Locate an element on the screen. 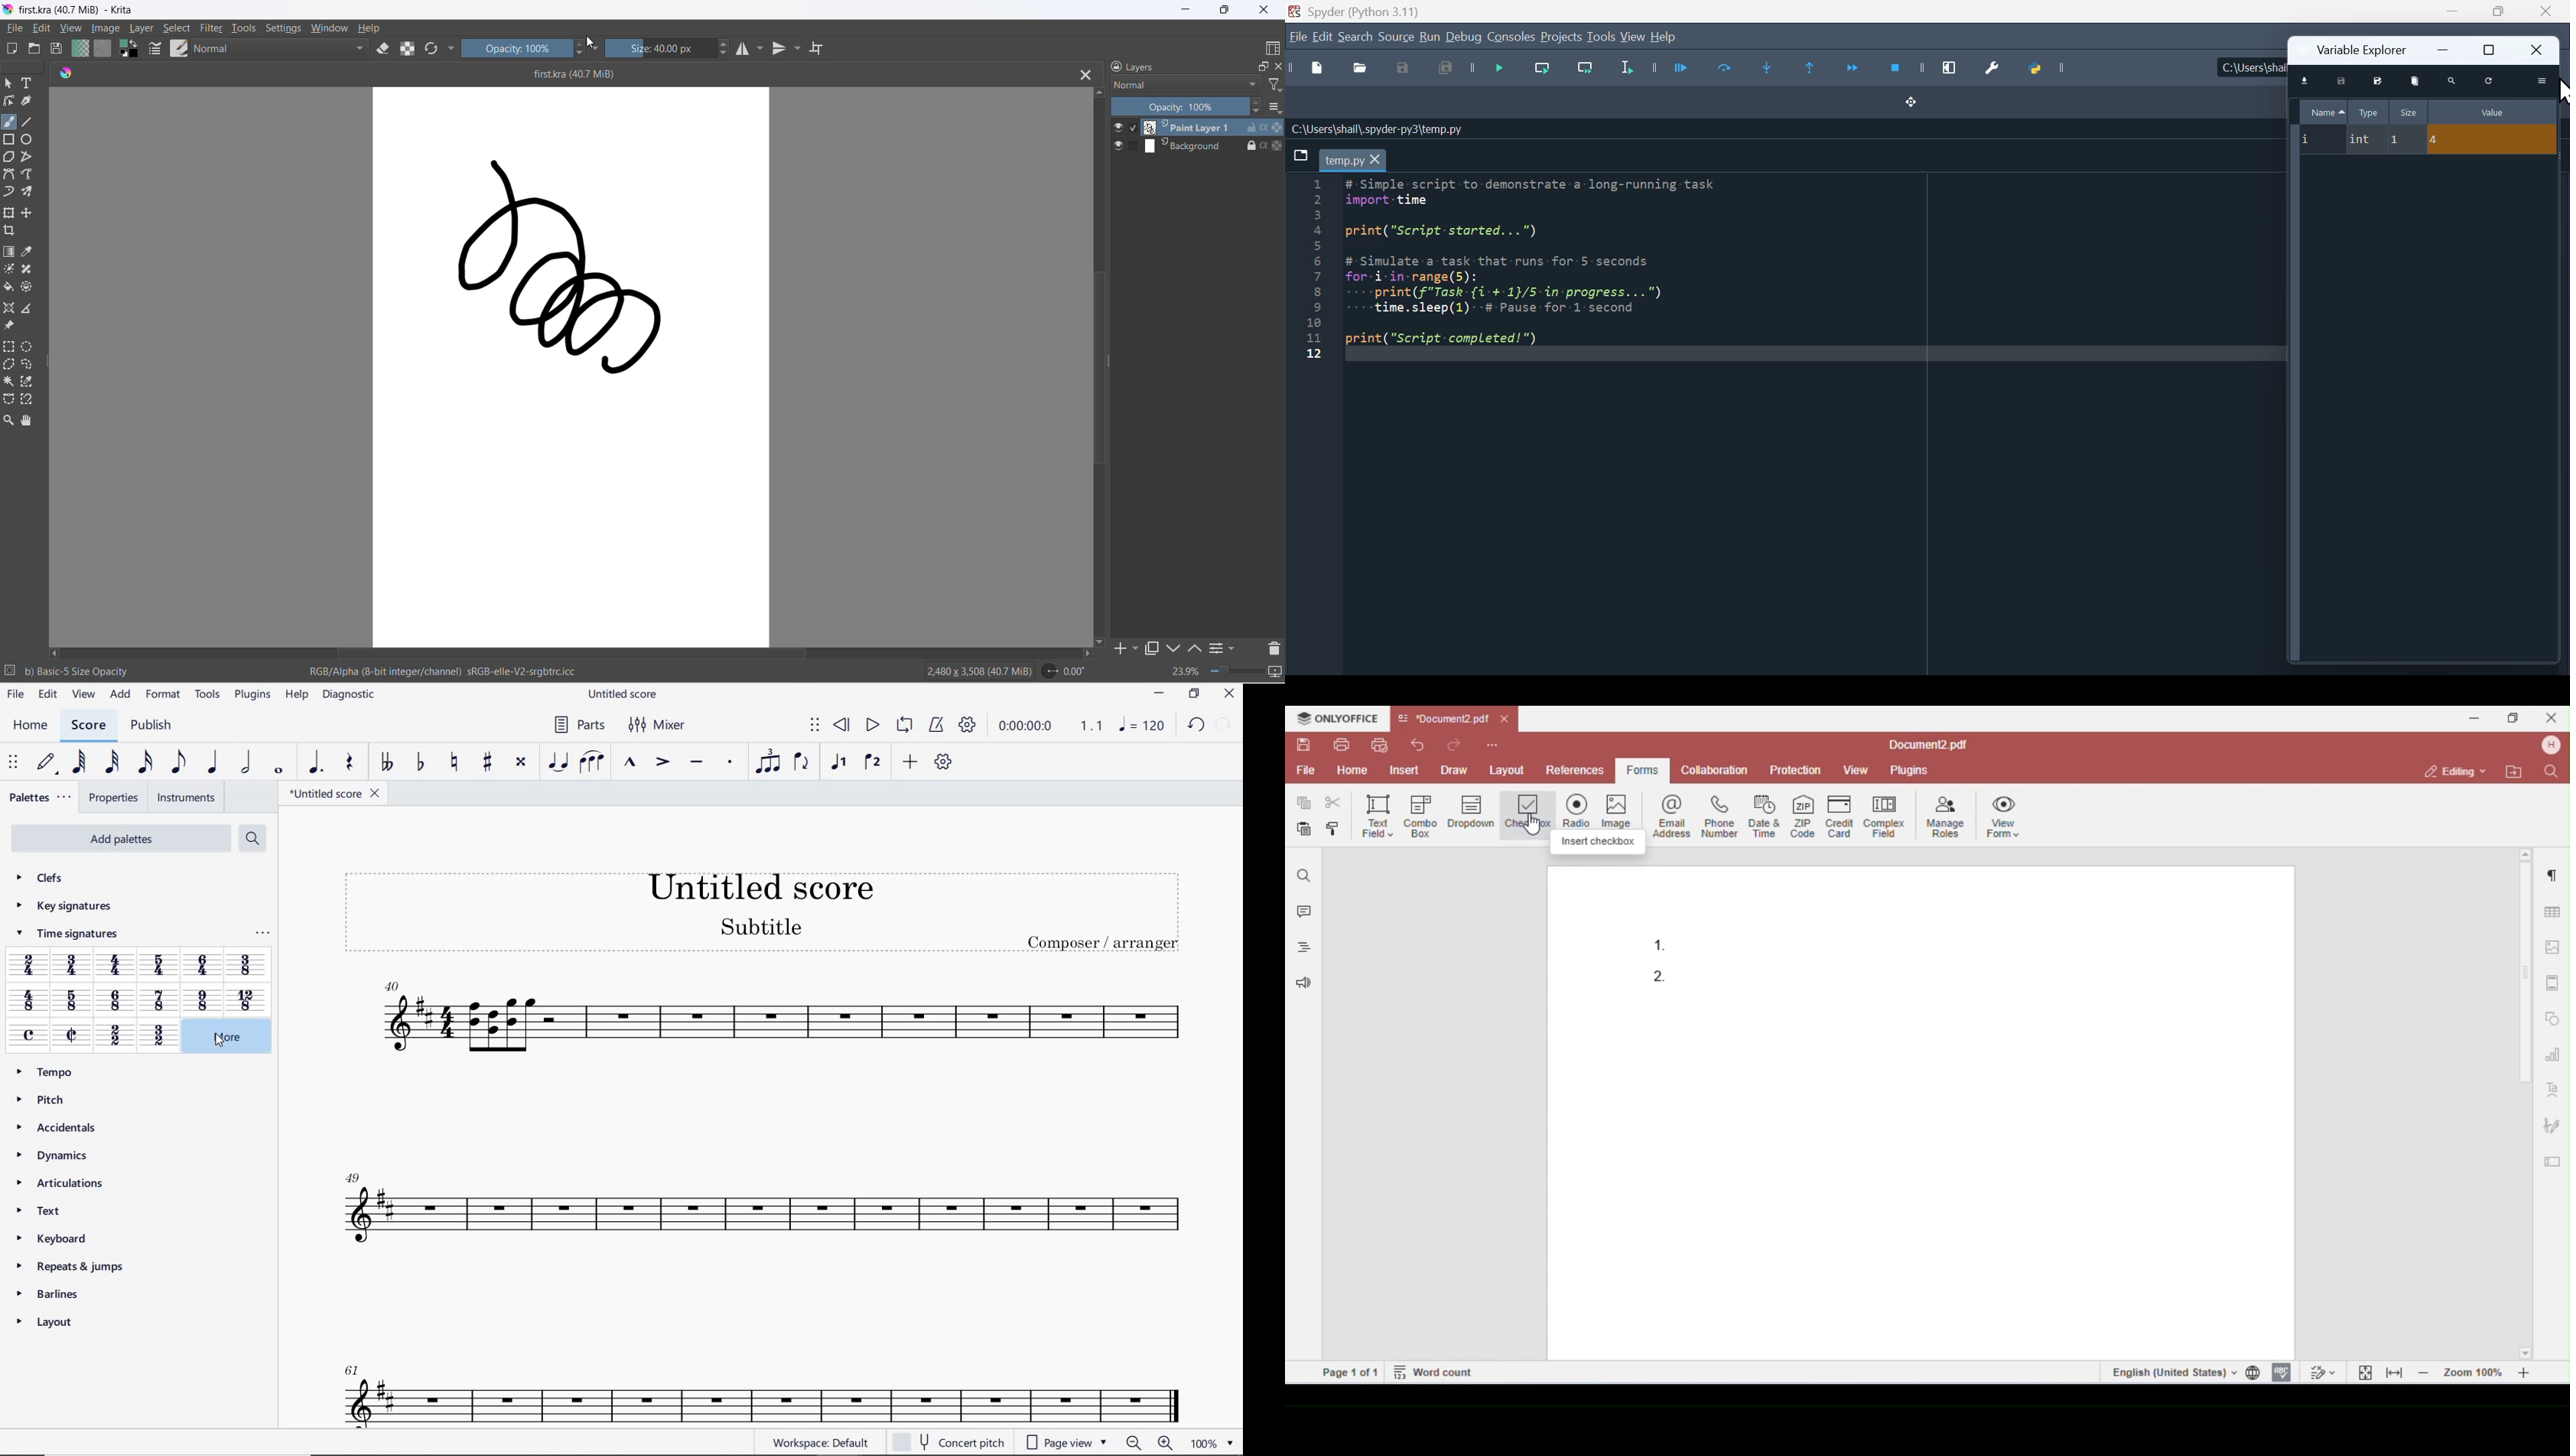  options is located at coordinates (2544, 81).